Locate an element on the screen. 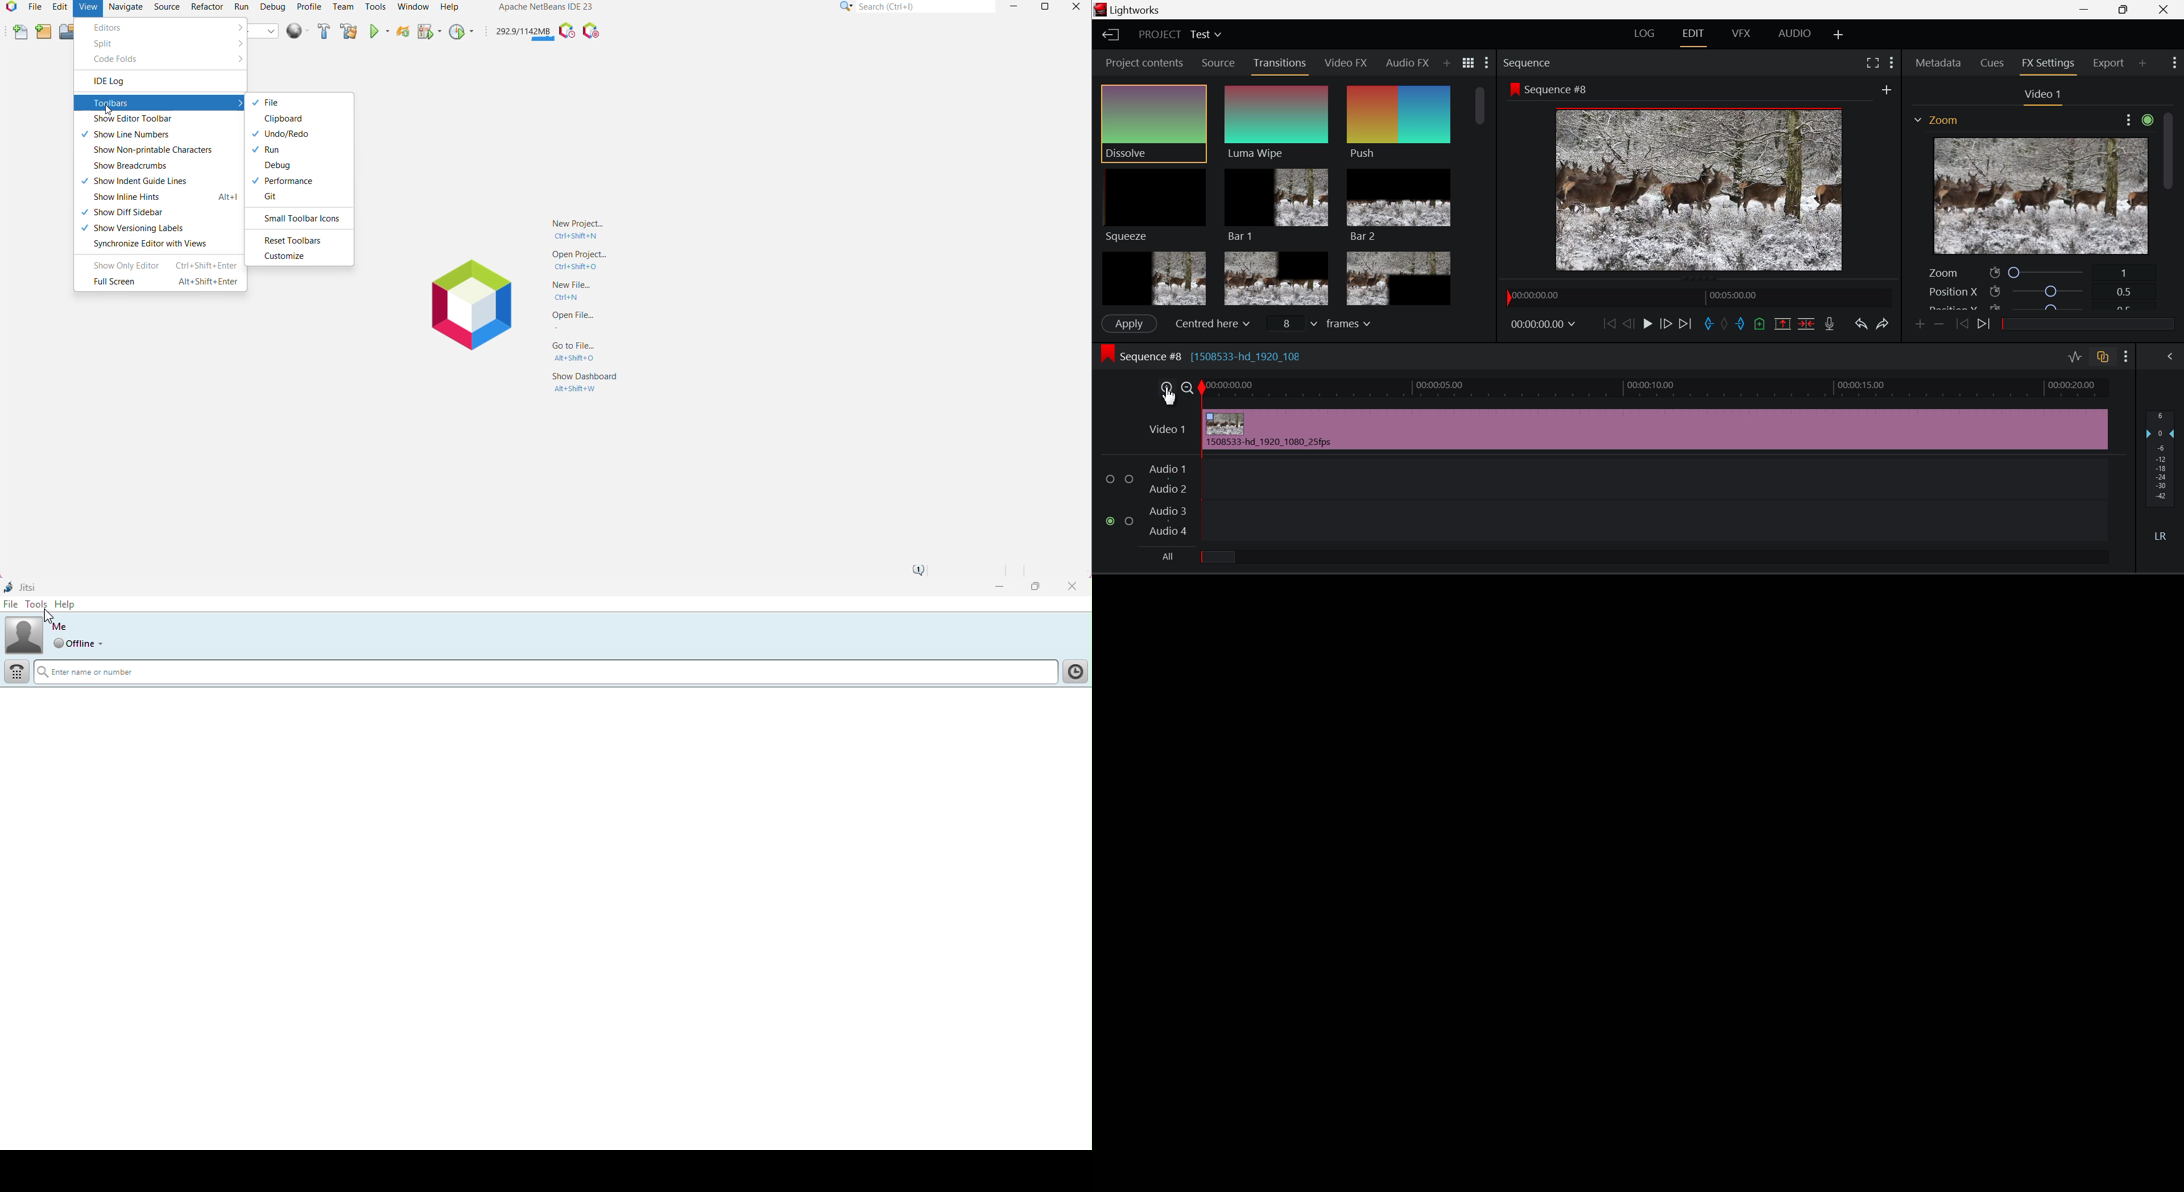  Audio Input Checkbox is located at coordinates (1129, 522).